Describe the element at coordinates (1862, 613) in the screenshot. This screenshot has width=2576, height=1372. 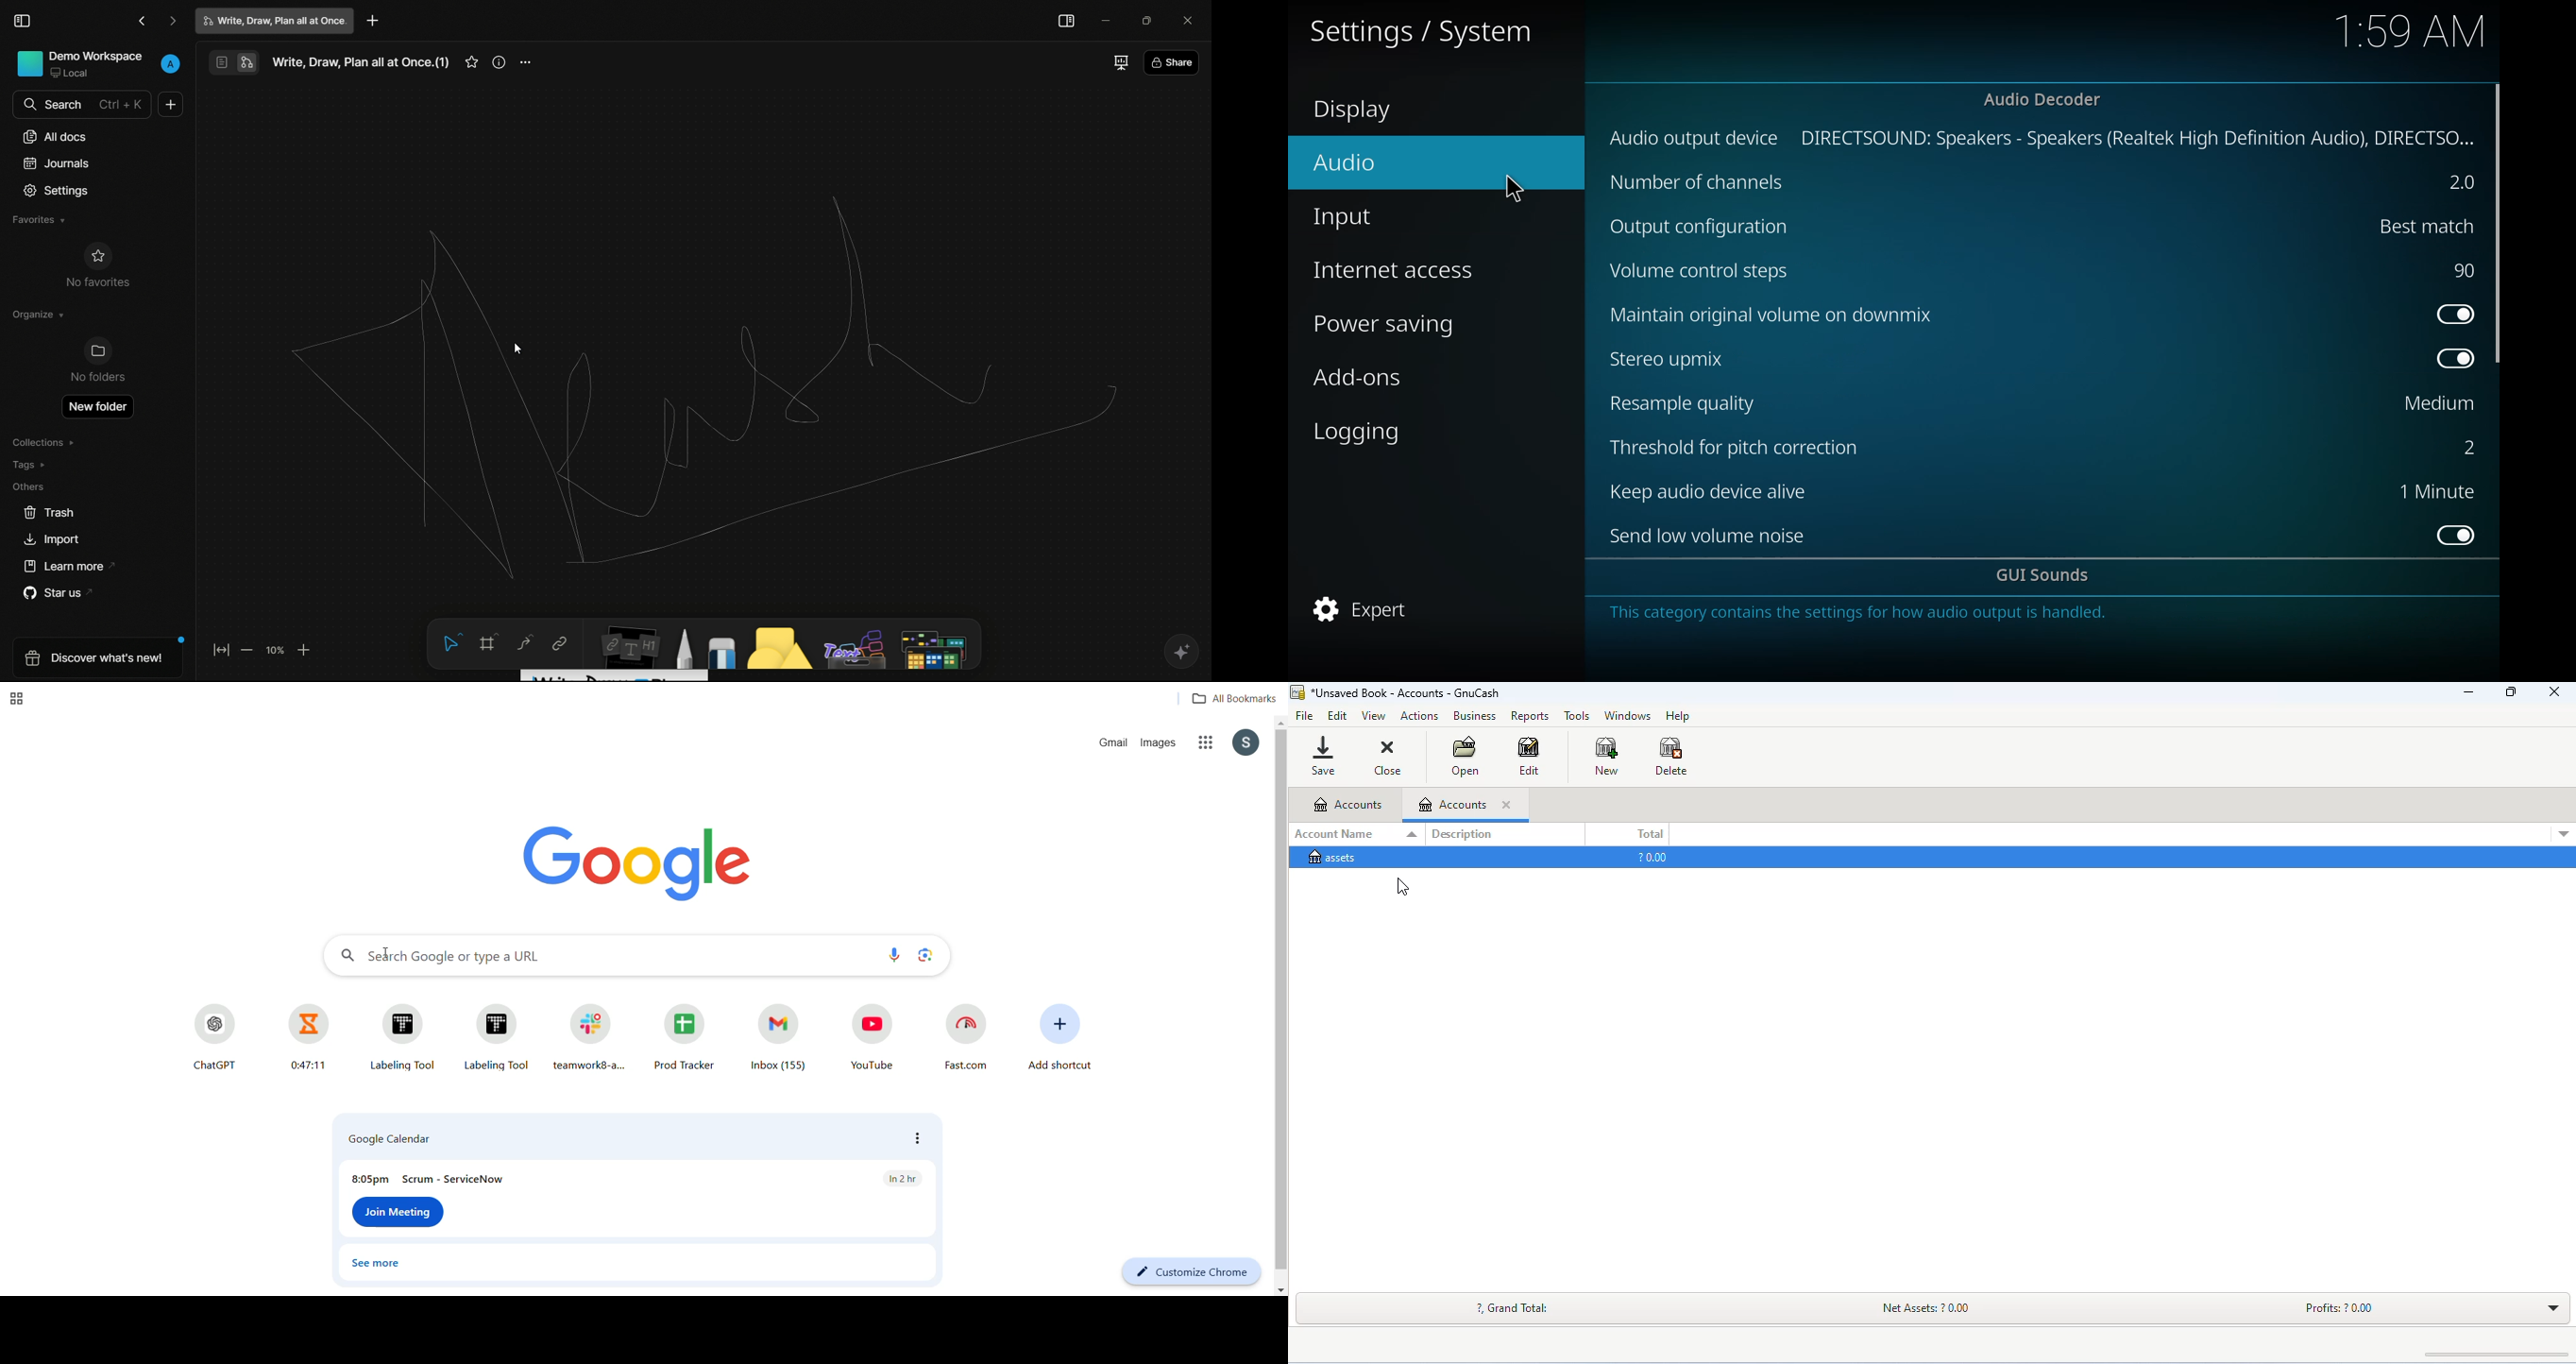
I see `info` at that location.